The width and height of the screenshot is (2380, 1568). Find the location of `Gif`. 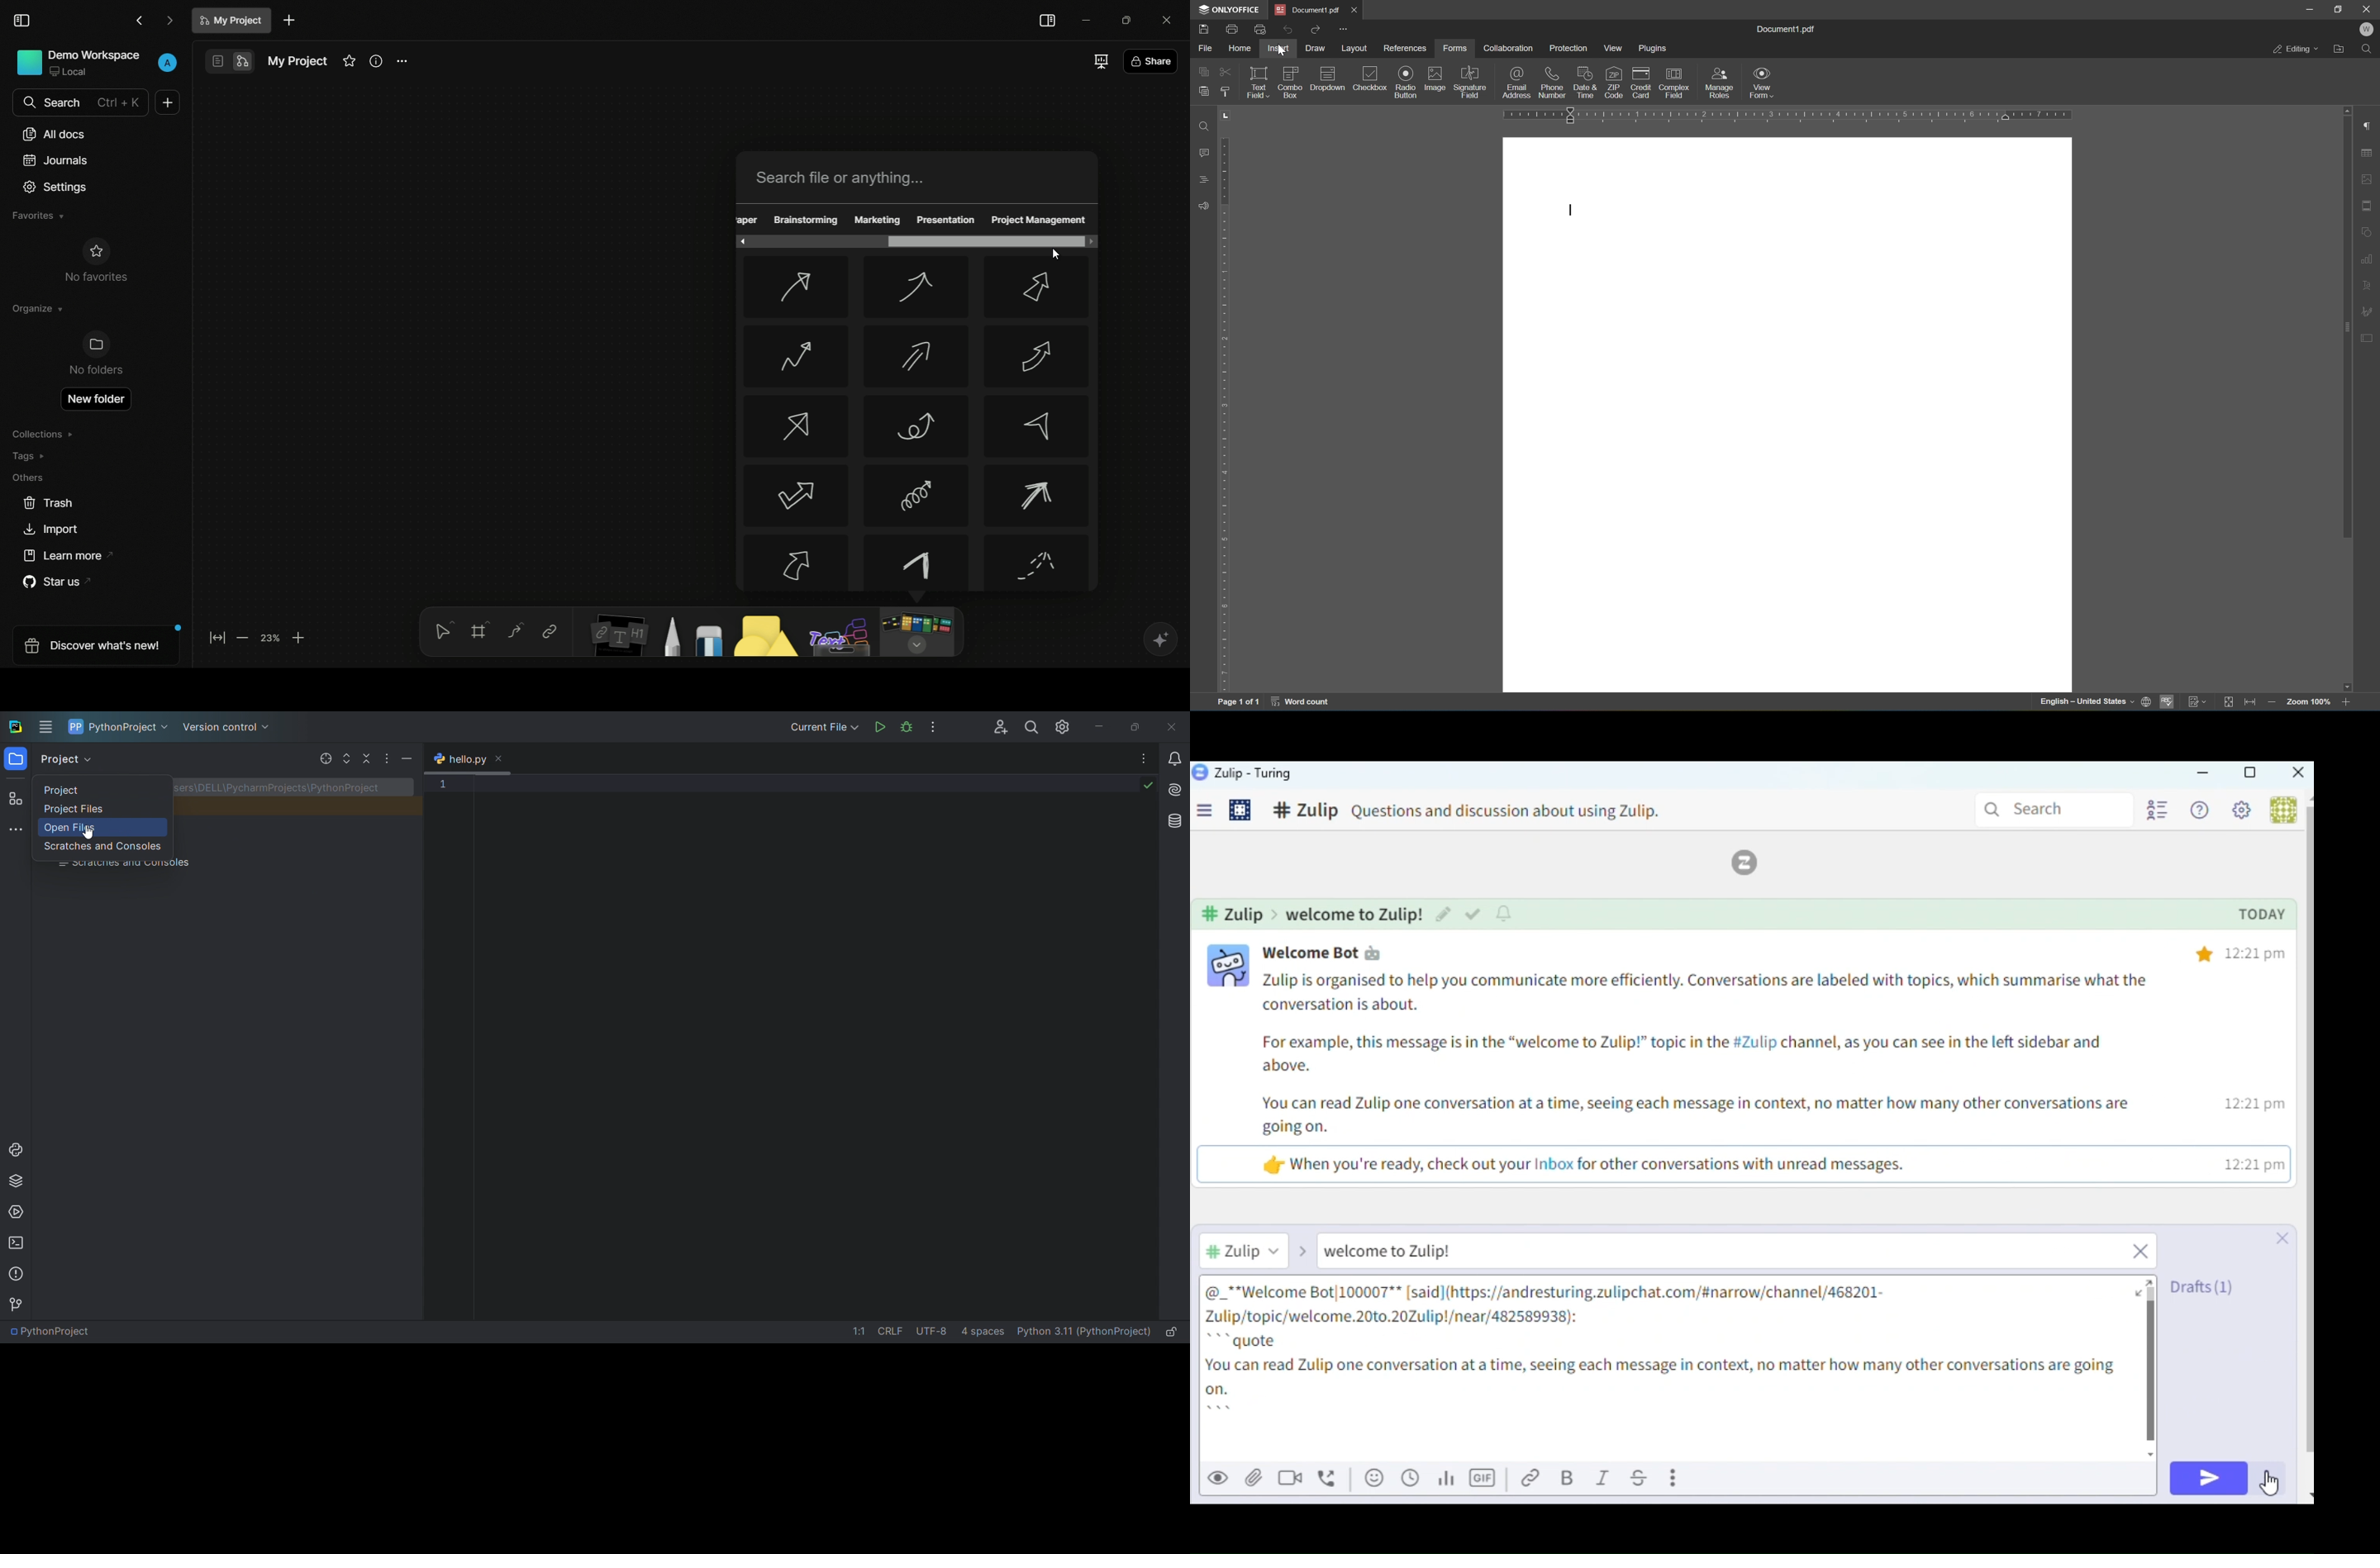

Gif is located at coordinates (1484, 1479).